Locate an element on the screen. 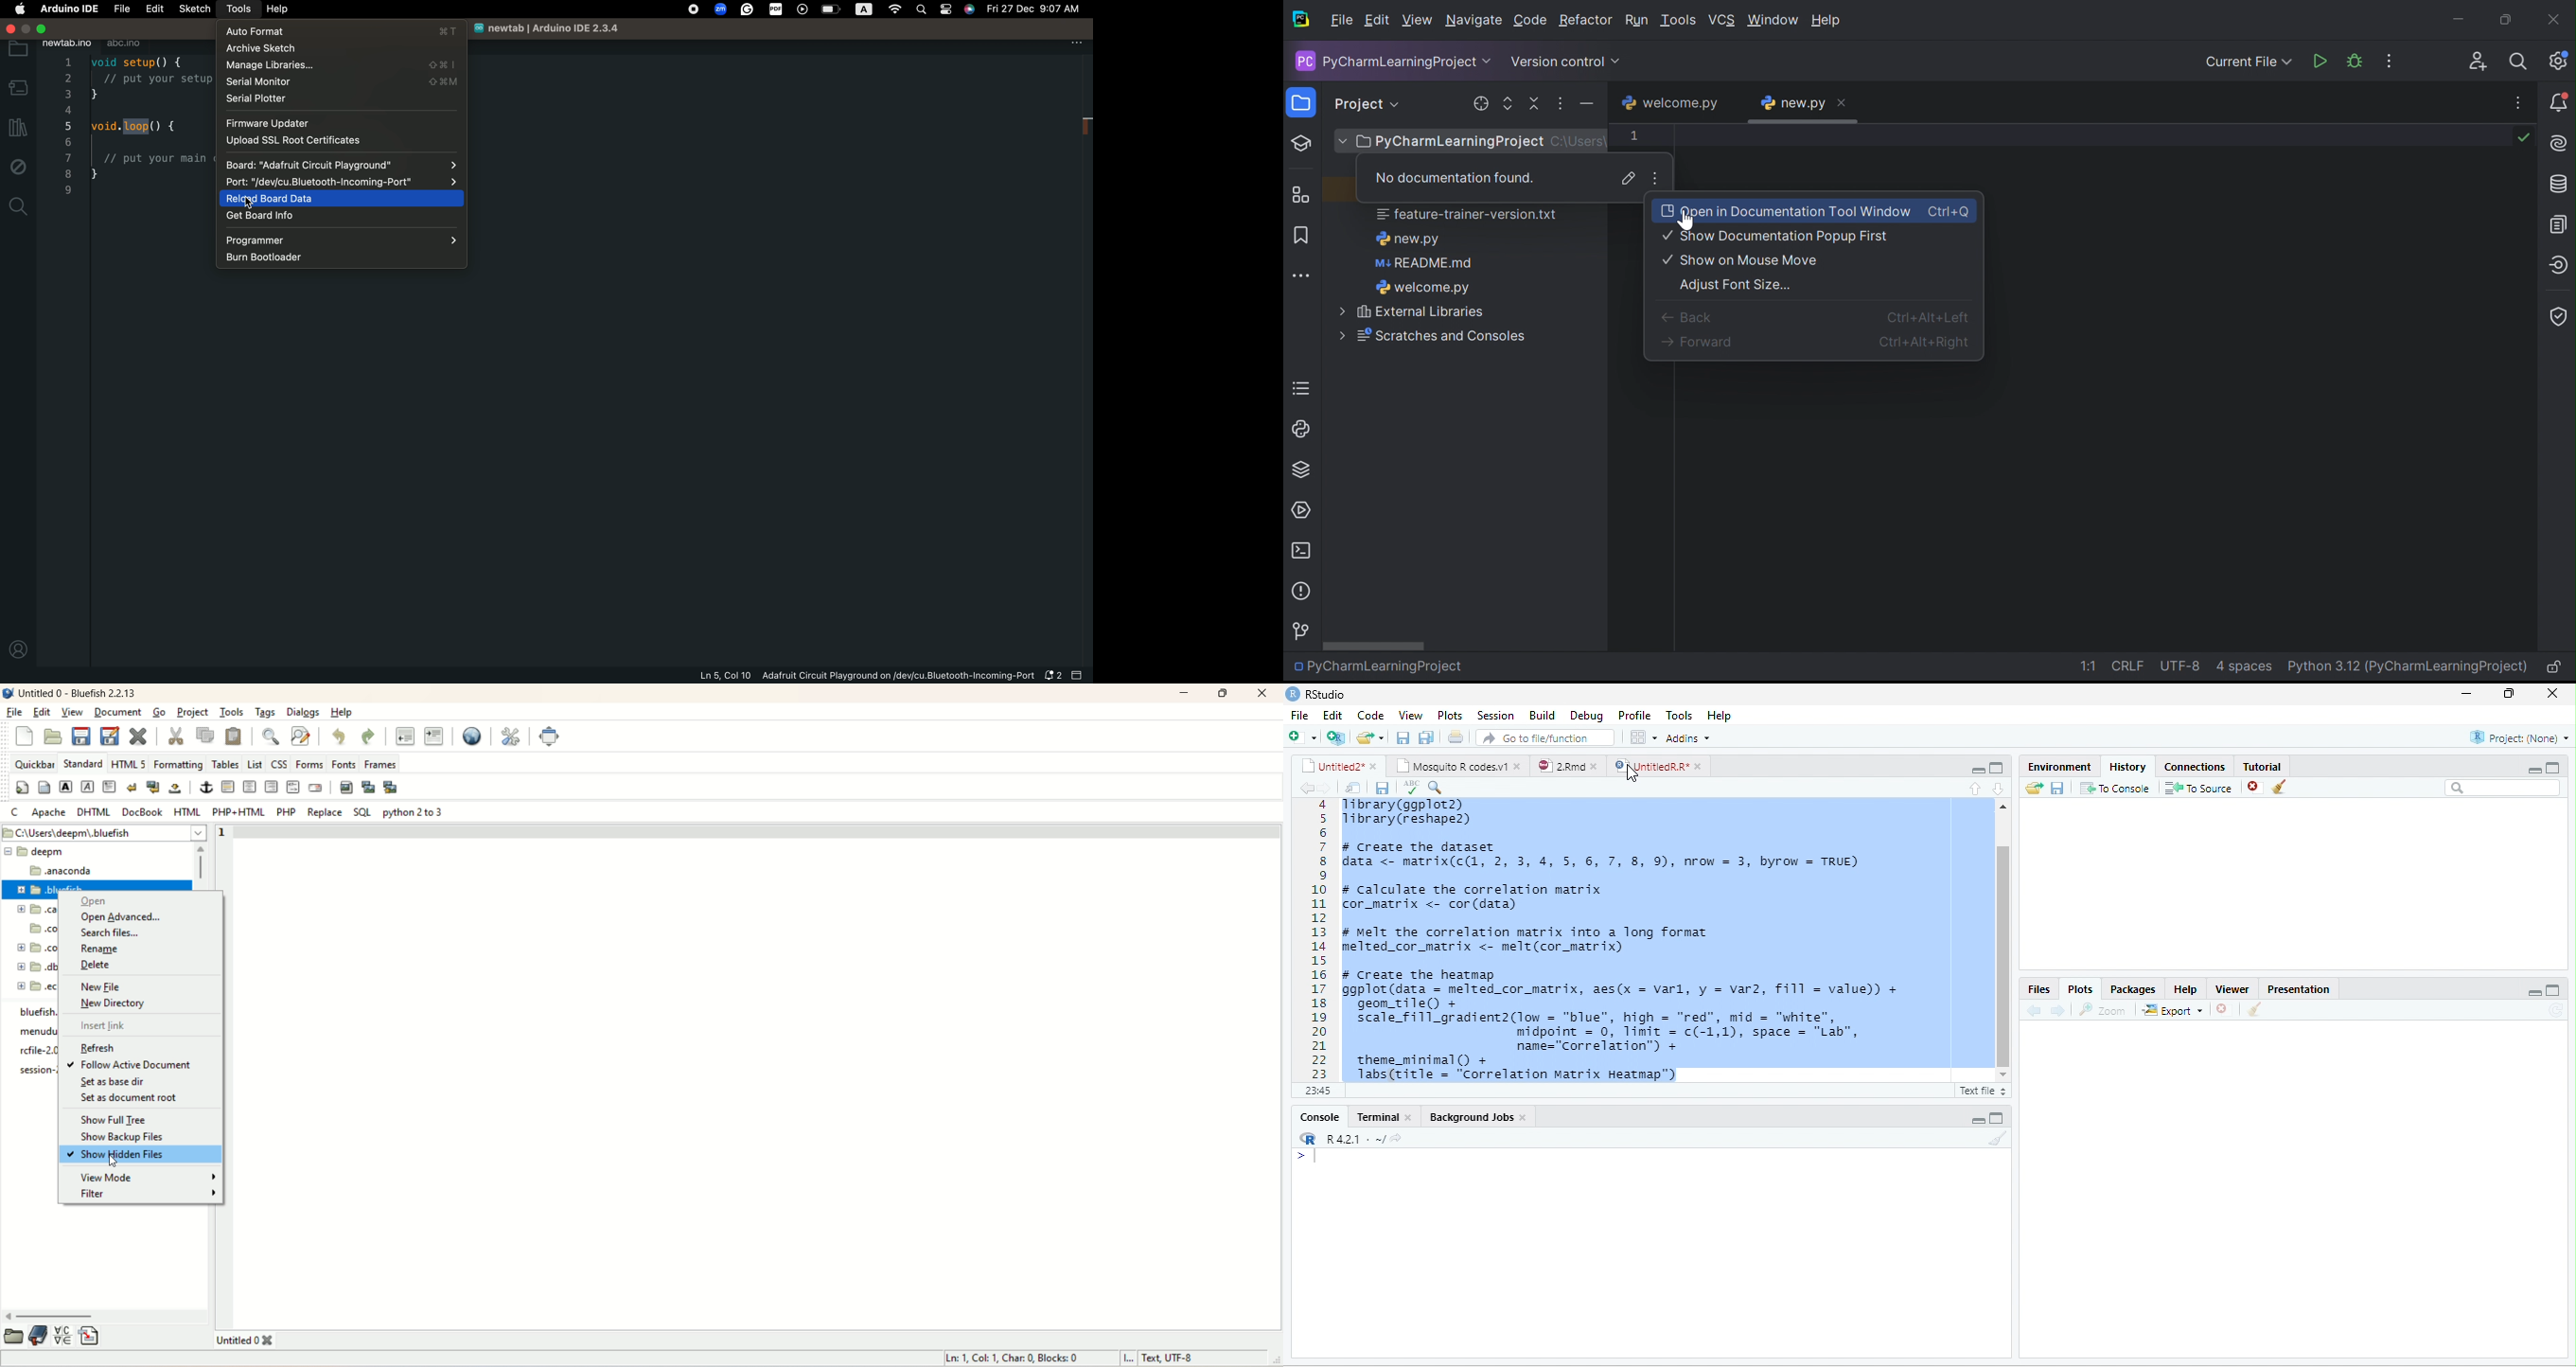 The width and height of the screenshot is (2576, 1372). history is located at coordinates (2126, 765).